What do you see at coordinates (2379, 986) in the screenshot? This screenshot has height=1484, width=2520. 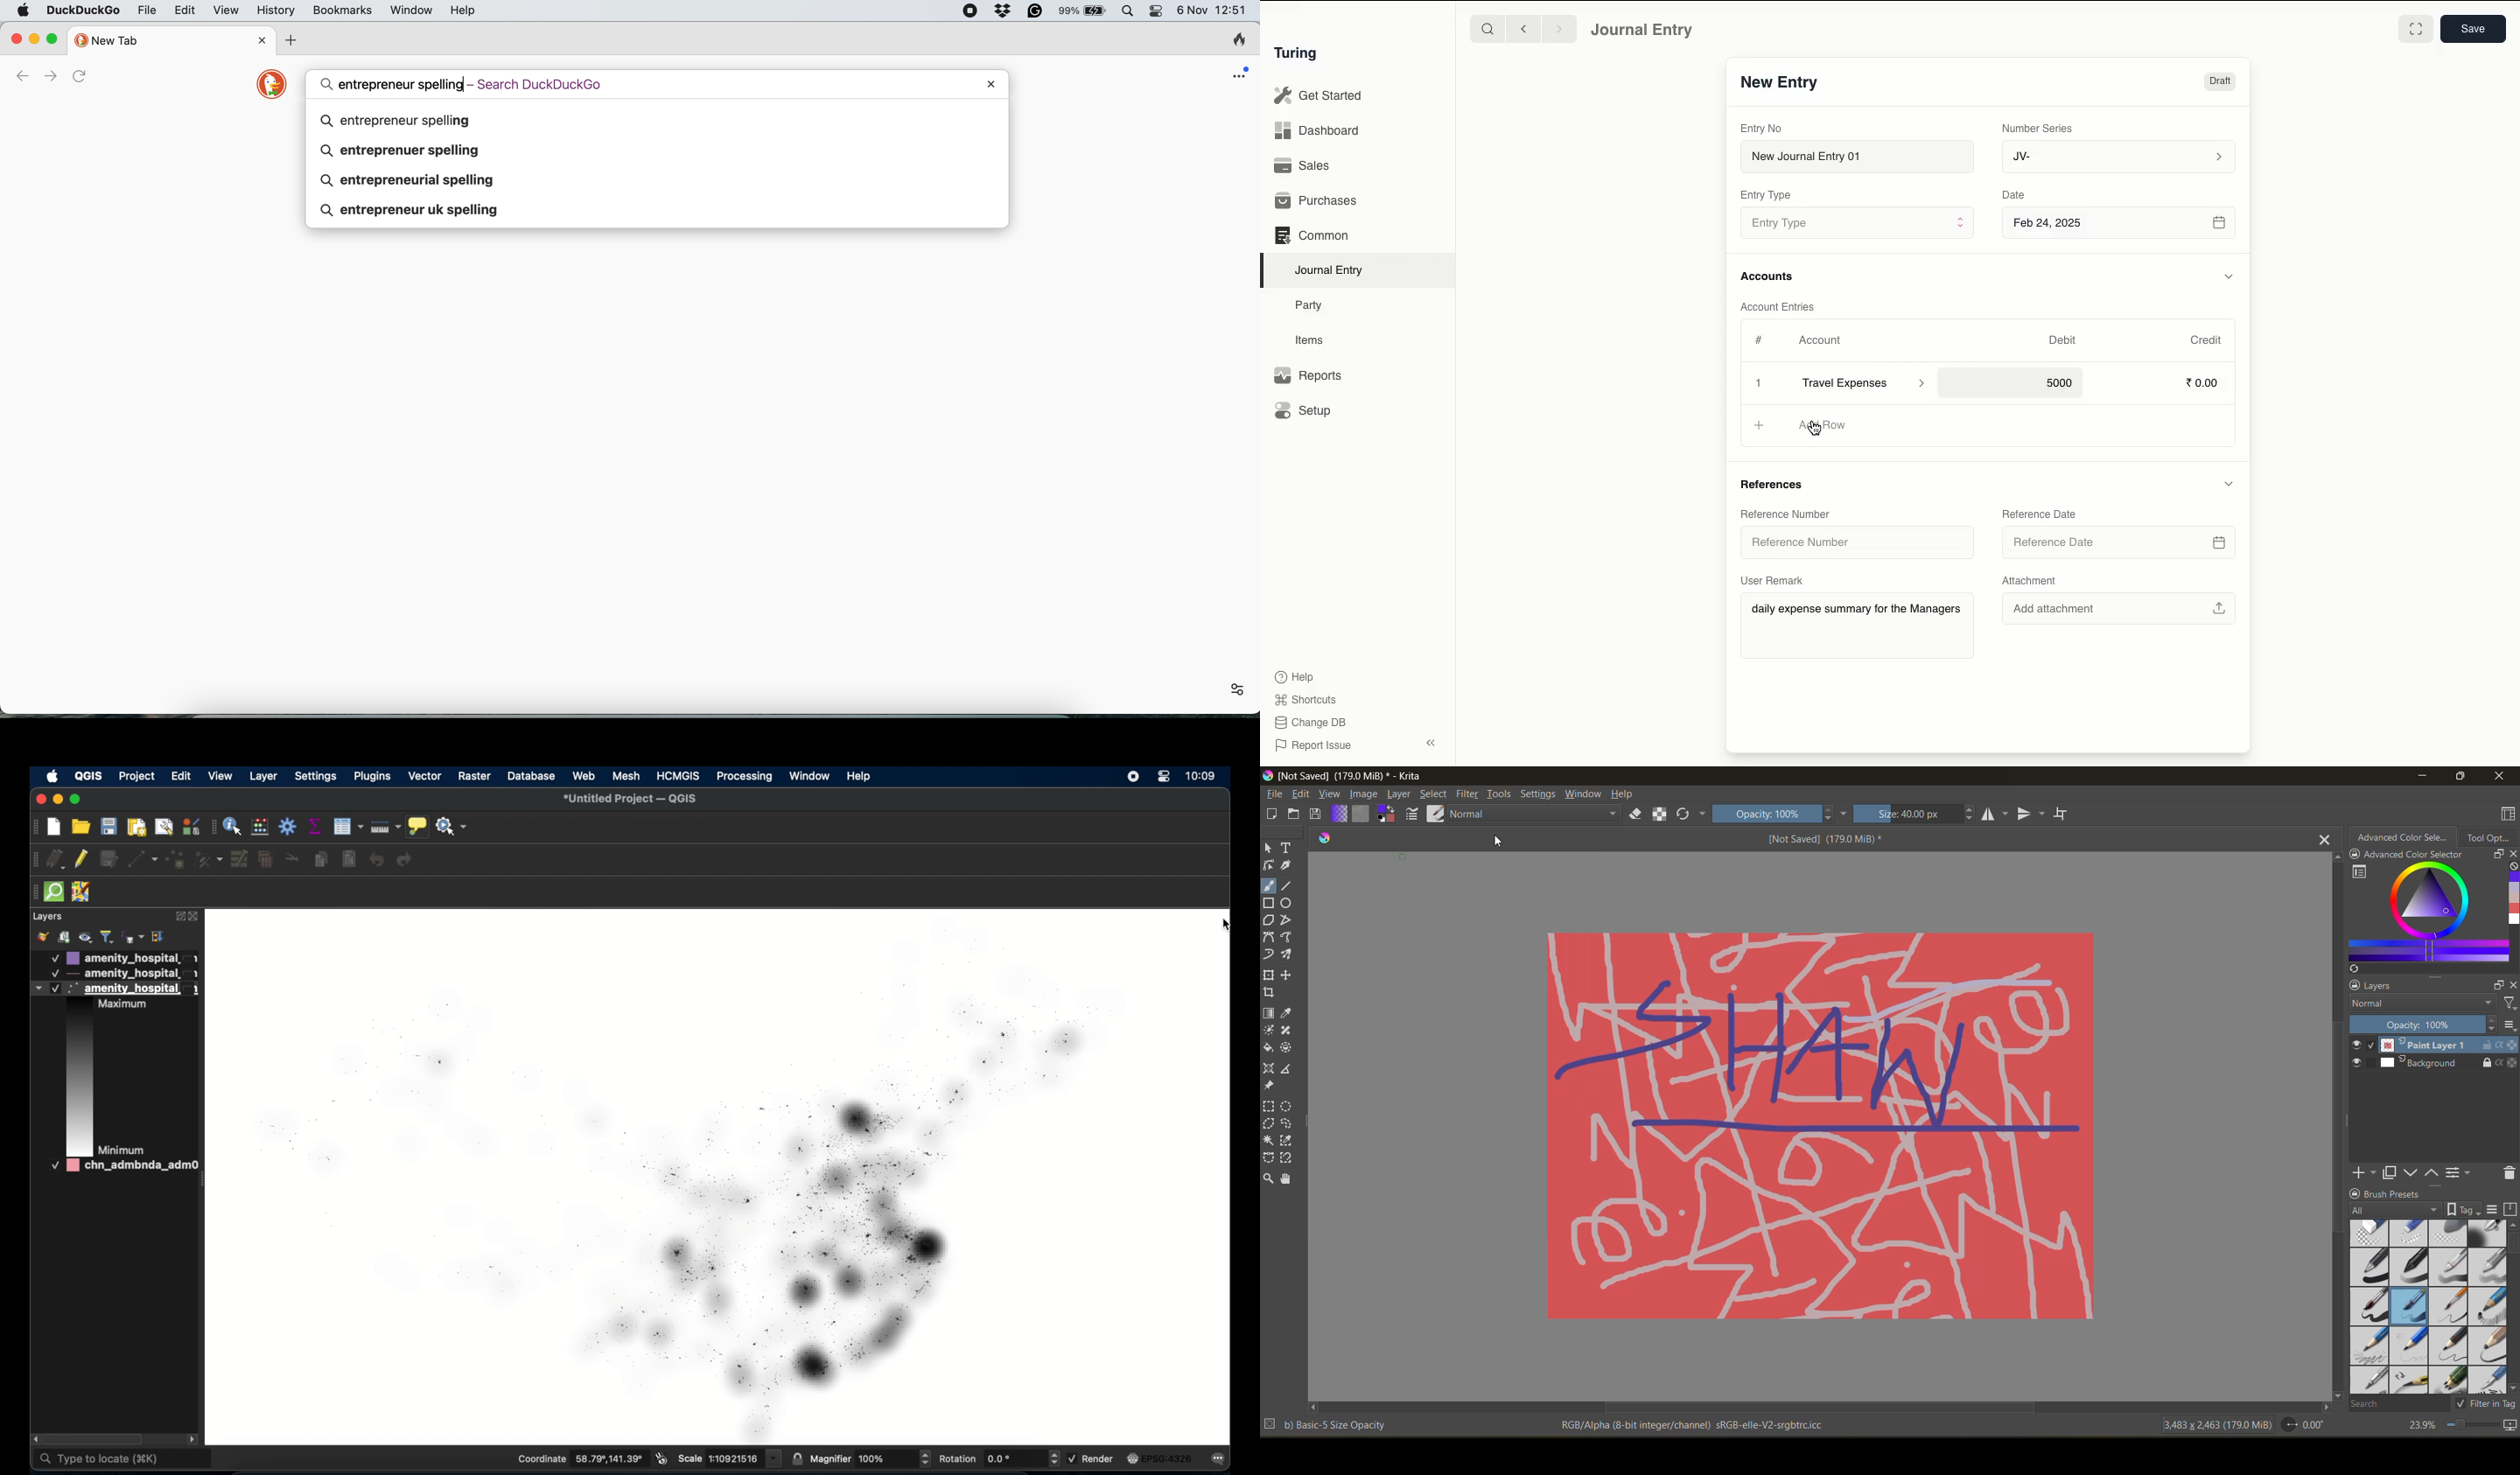 I see `layers` at bounding box center [2379, 986].